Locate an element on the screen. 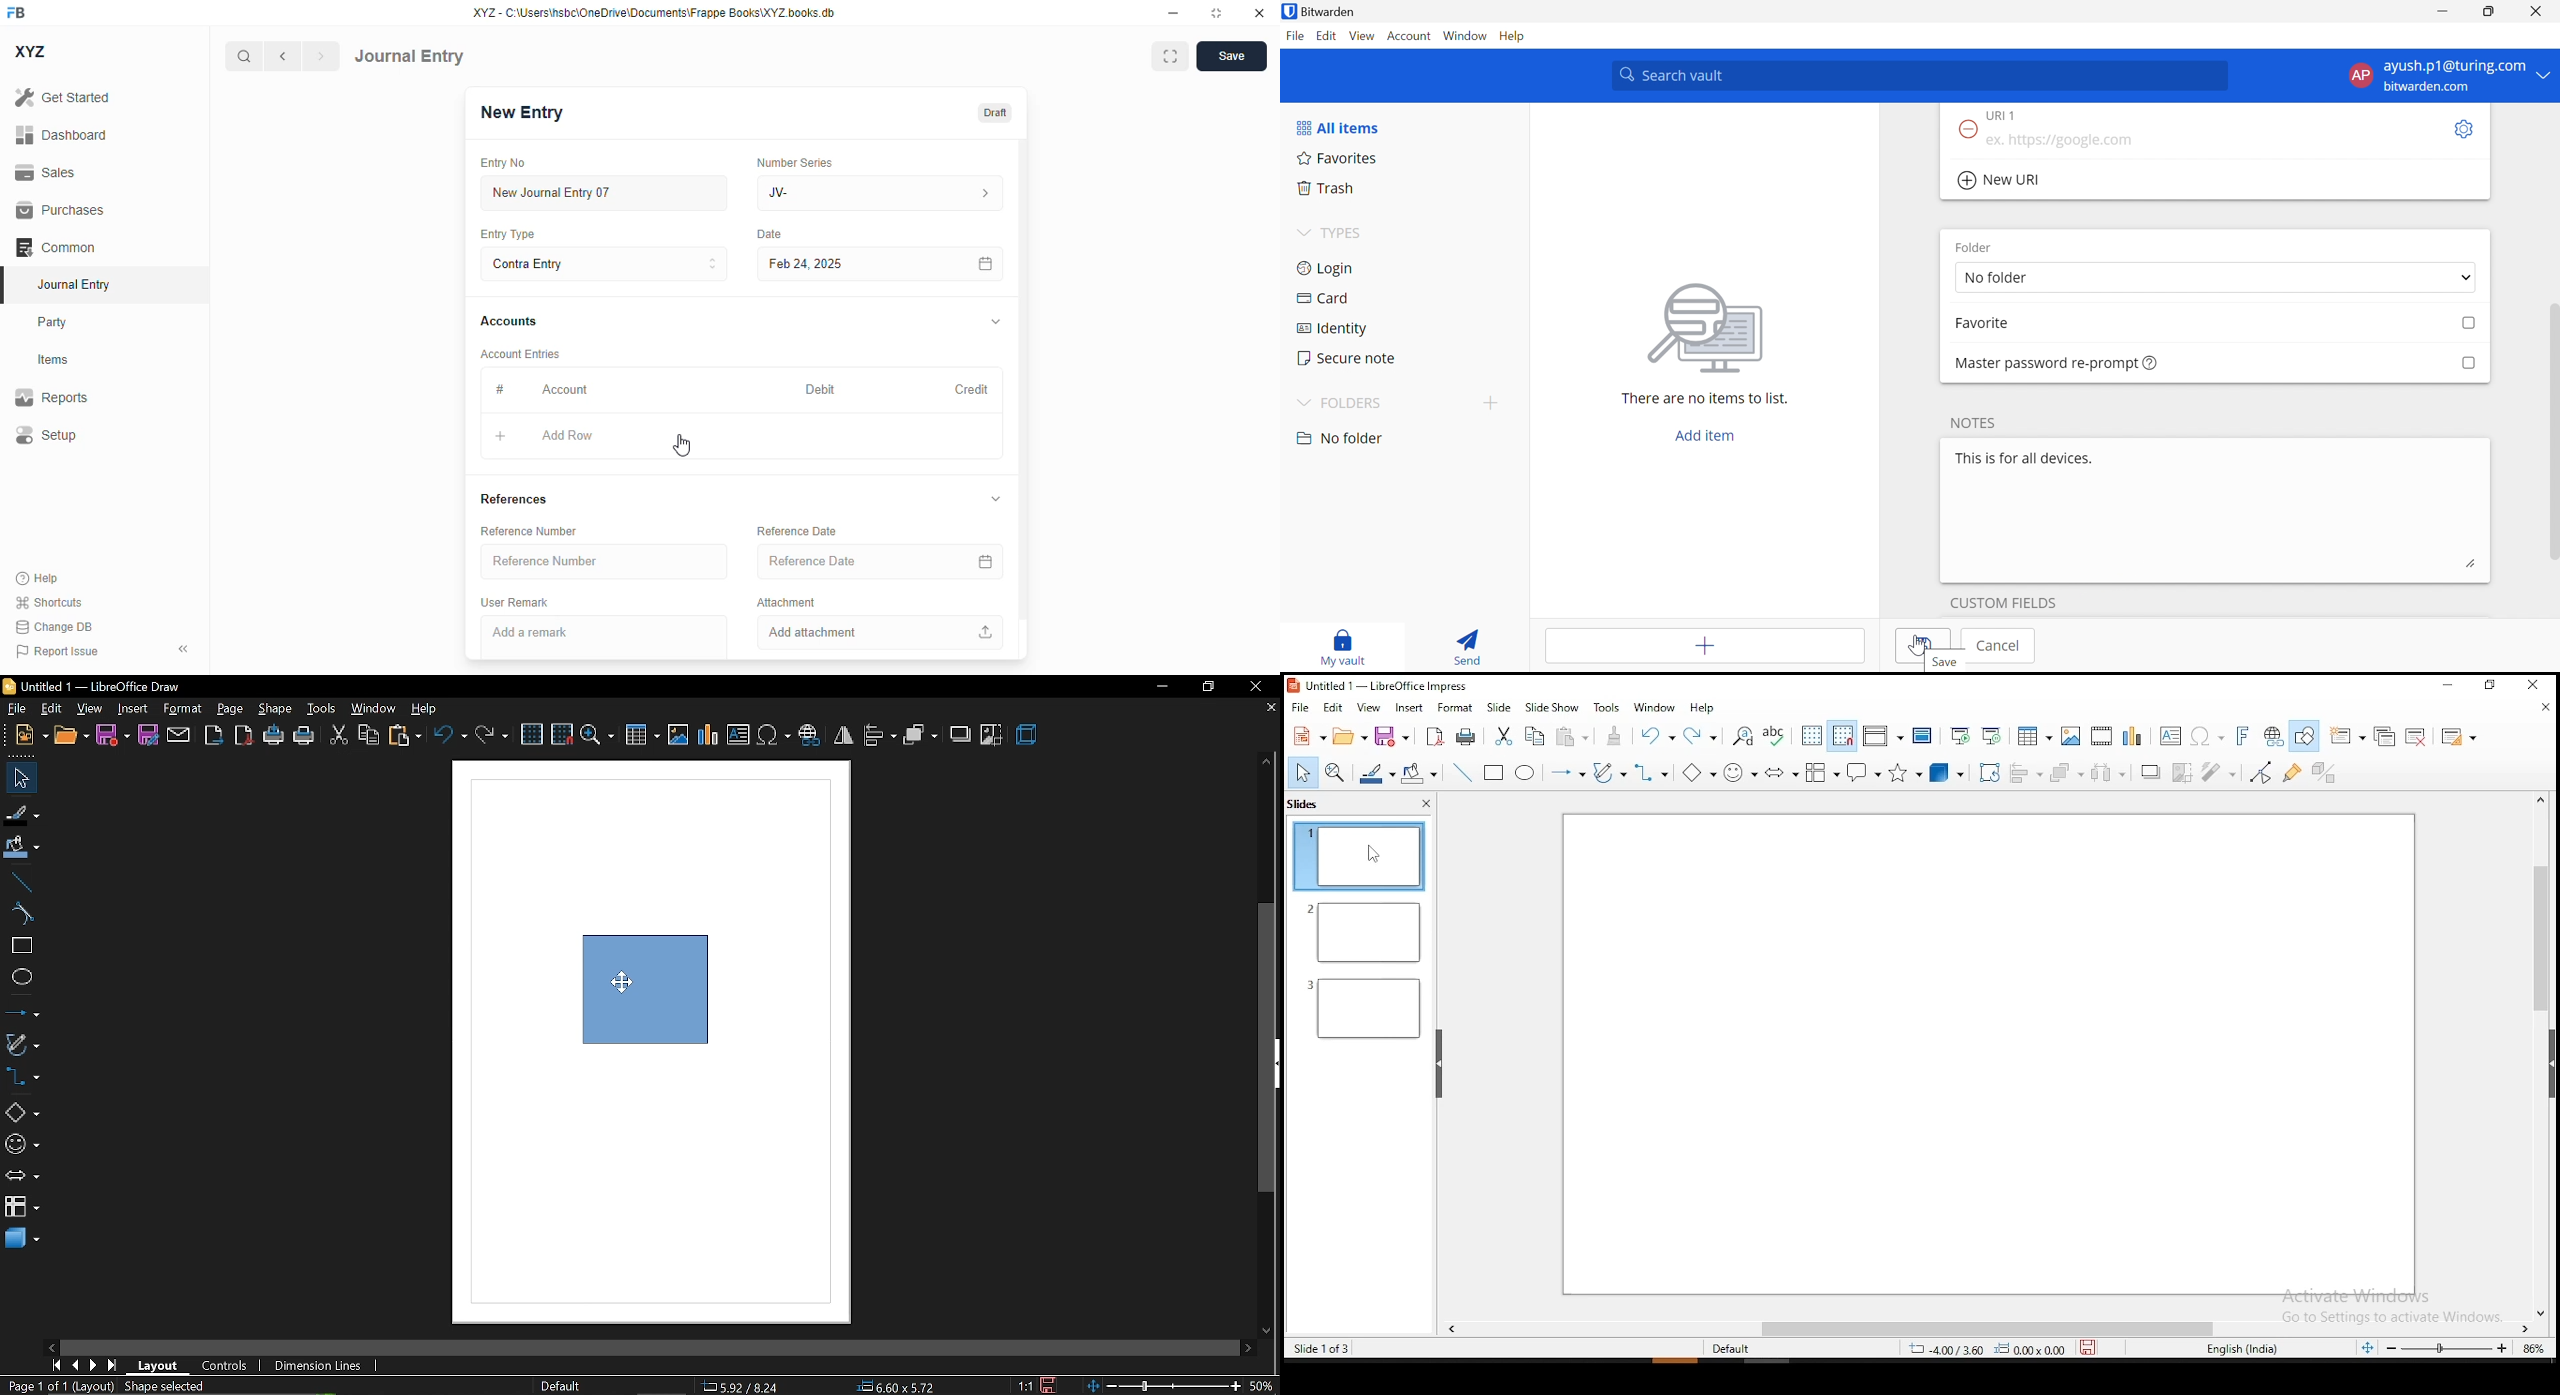 The width and height of the screenshot is (2576, 1400). insert image is located at coordinates (2069, 737).